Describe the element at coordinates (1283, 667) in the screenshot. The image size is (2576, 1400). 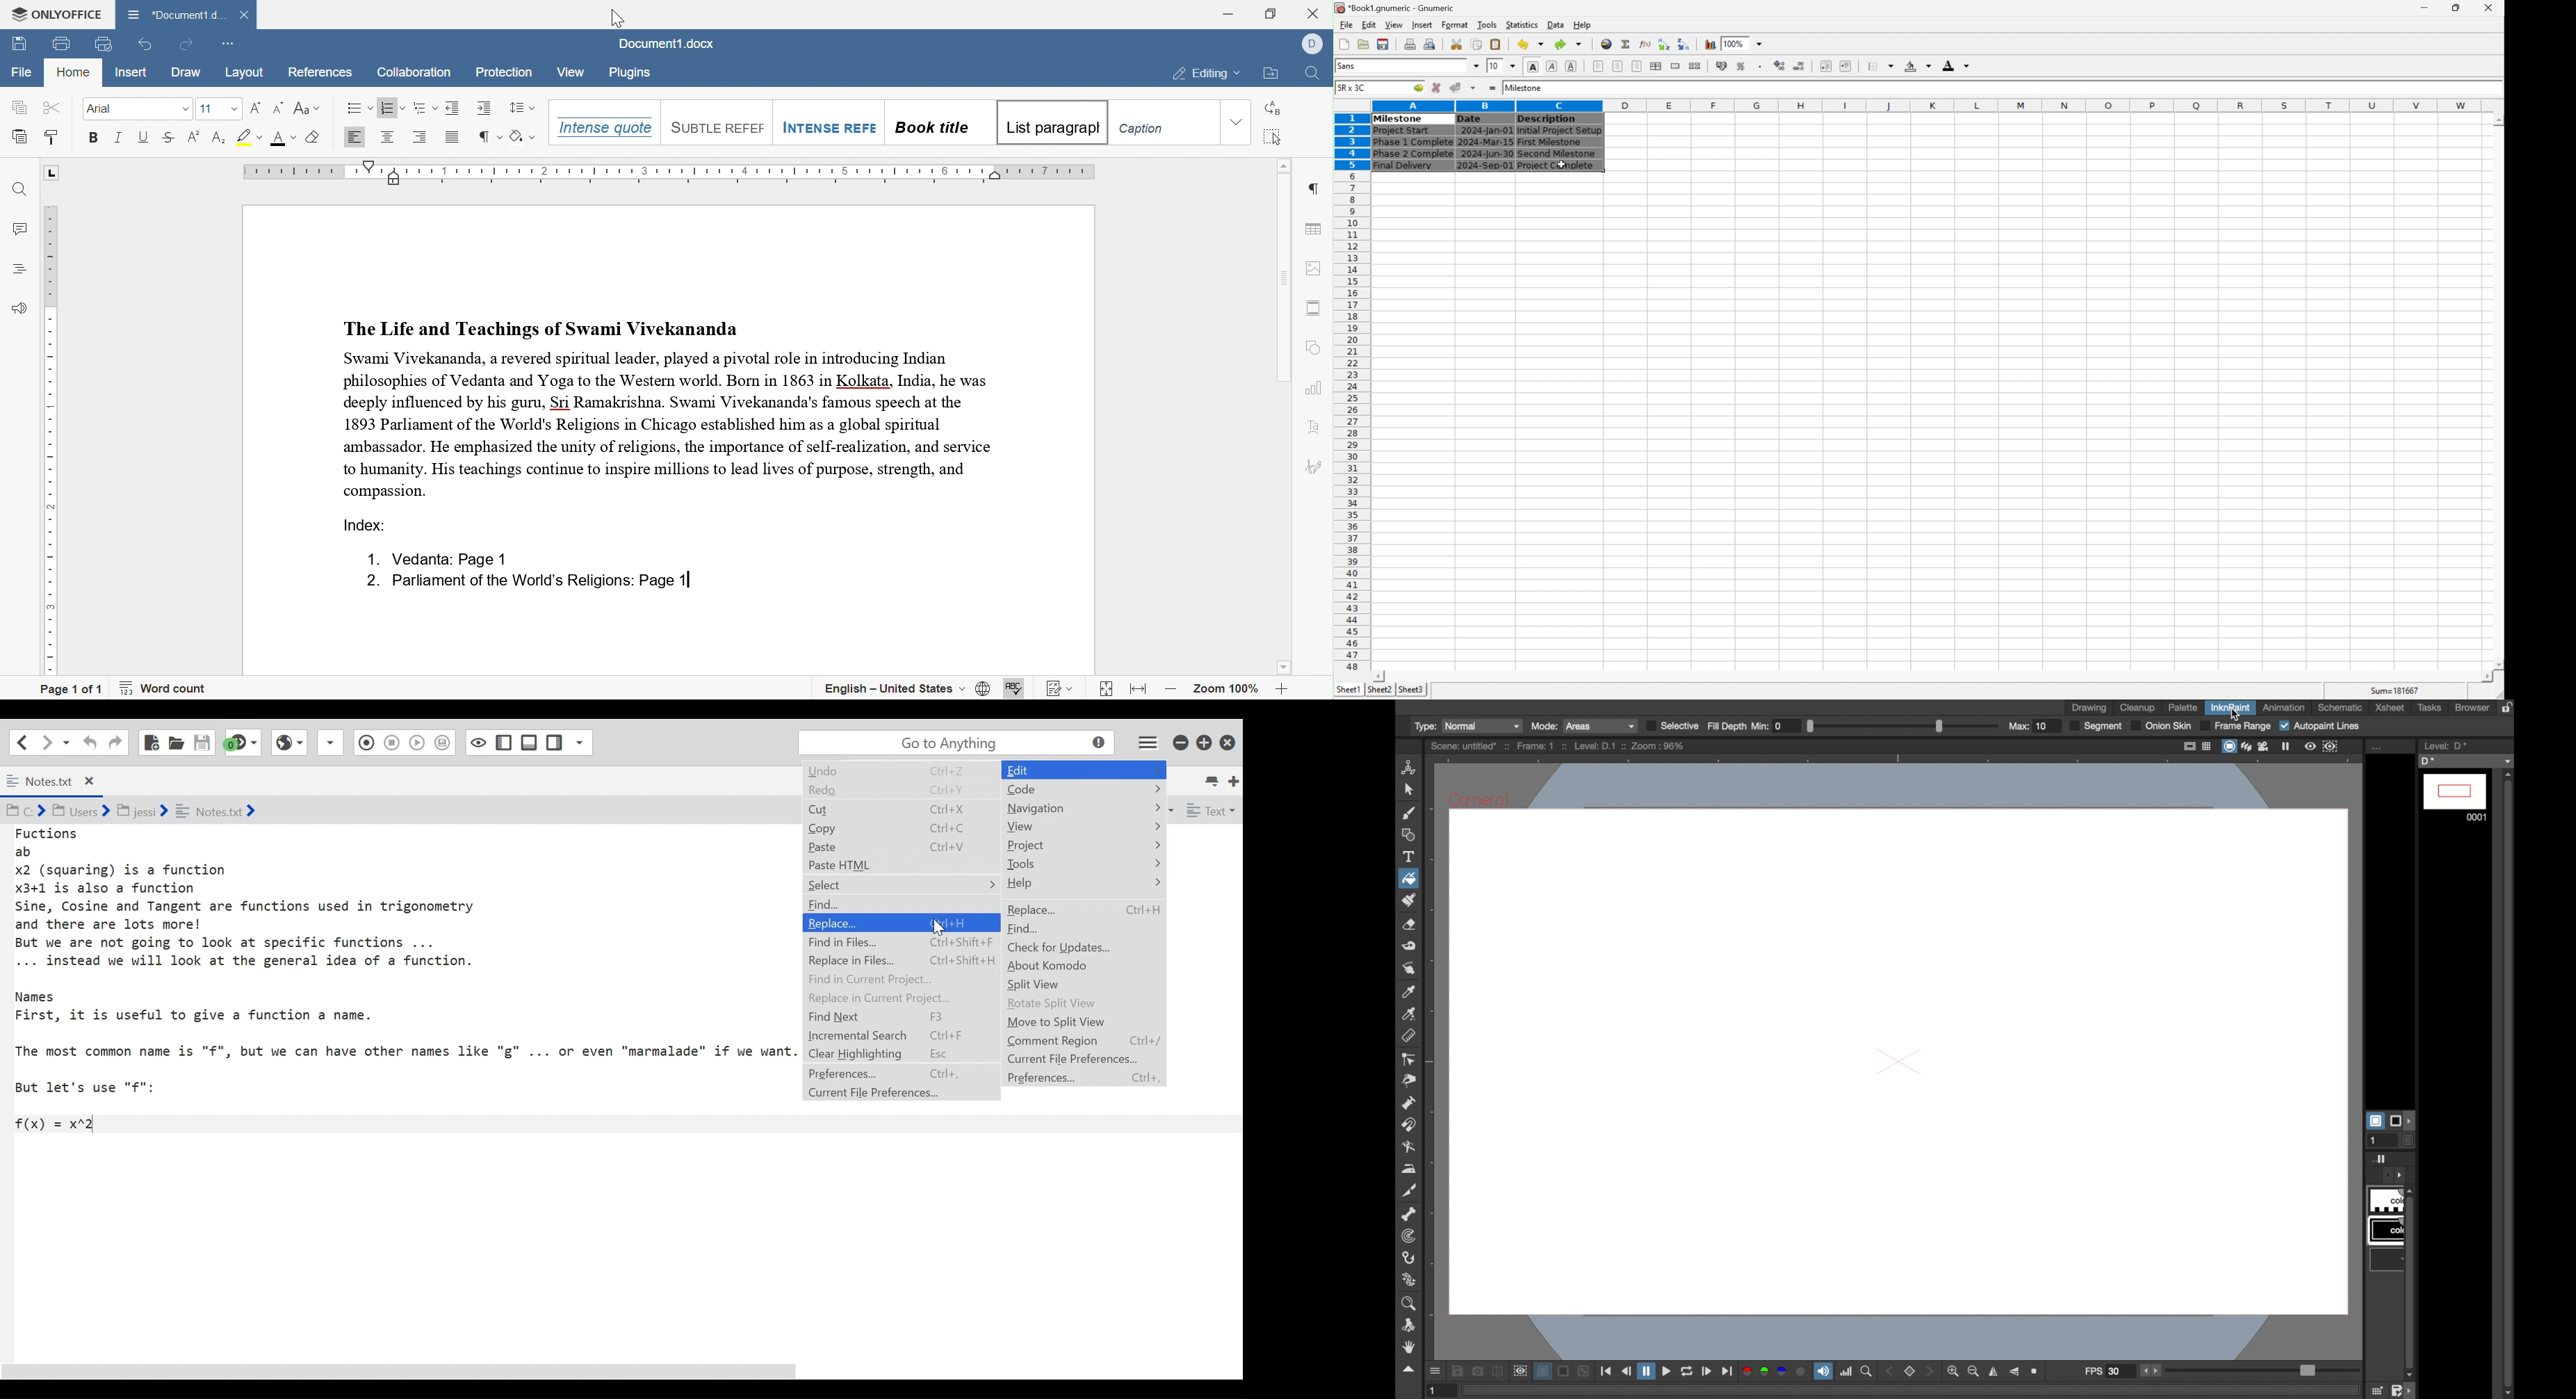
I see `scroll down` at that location.